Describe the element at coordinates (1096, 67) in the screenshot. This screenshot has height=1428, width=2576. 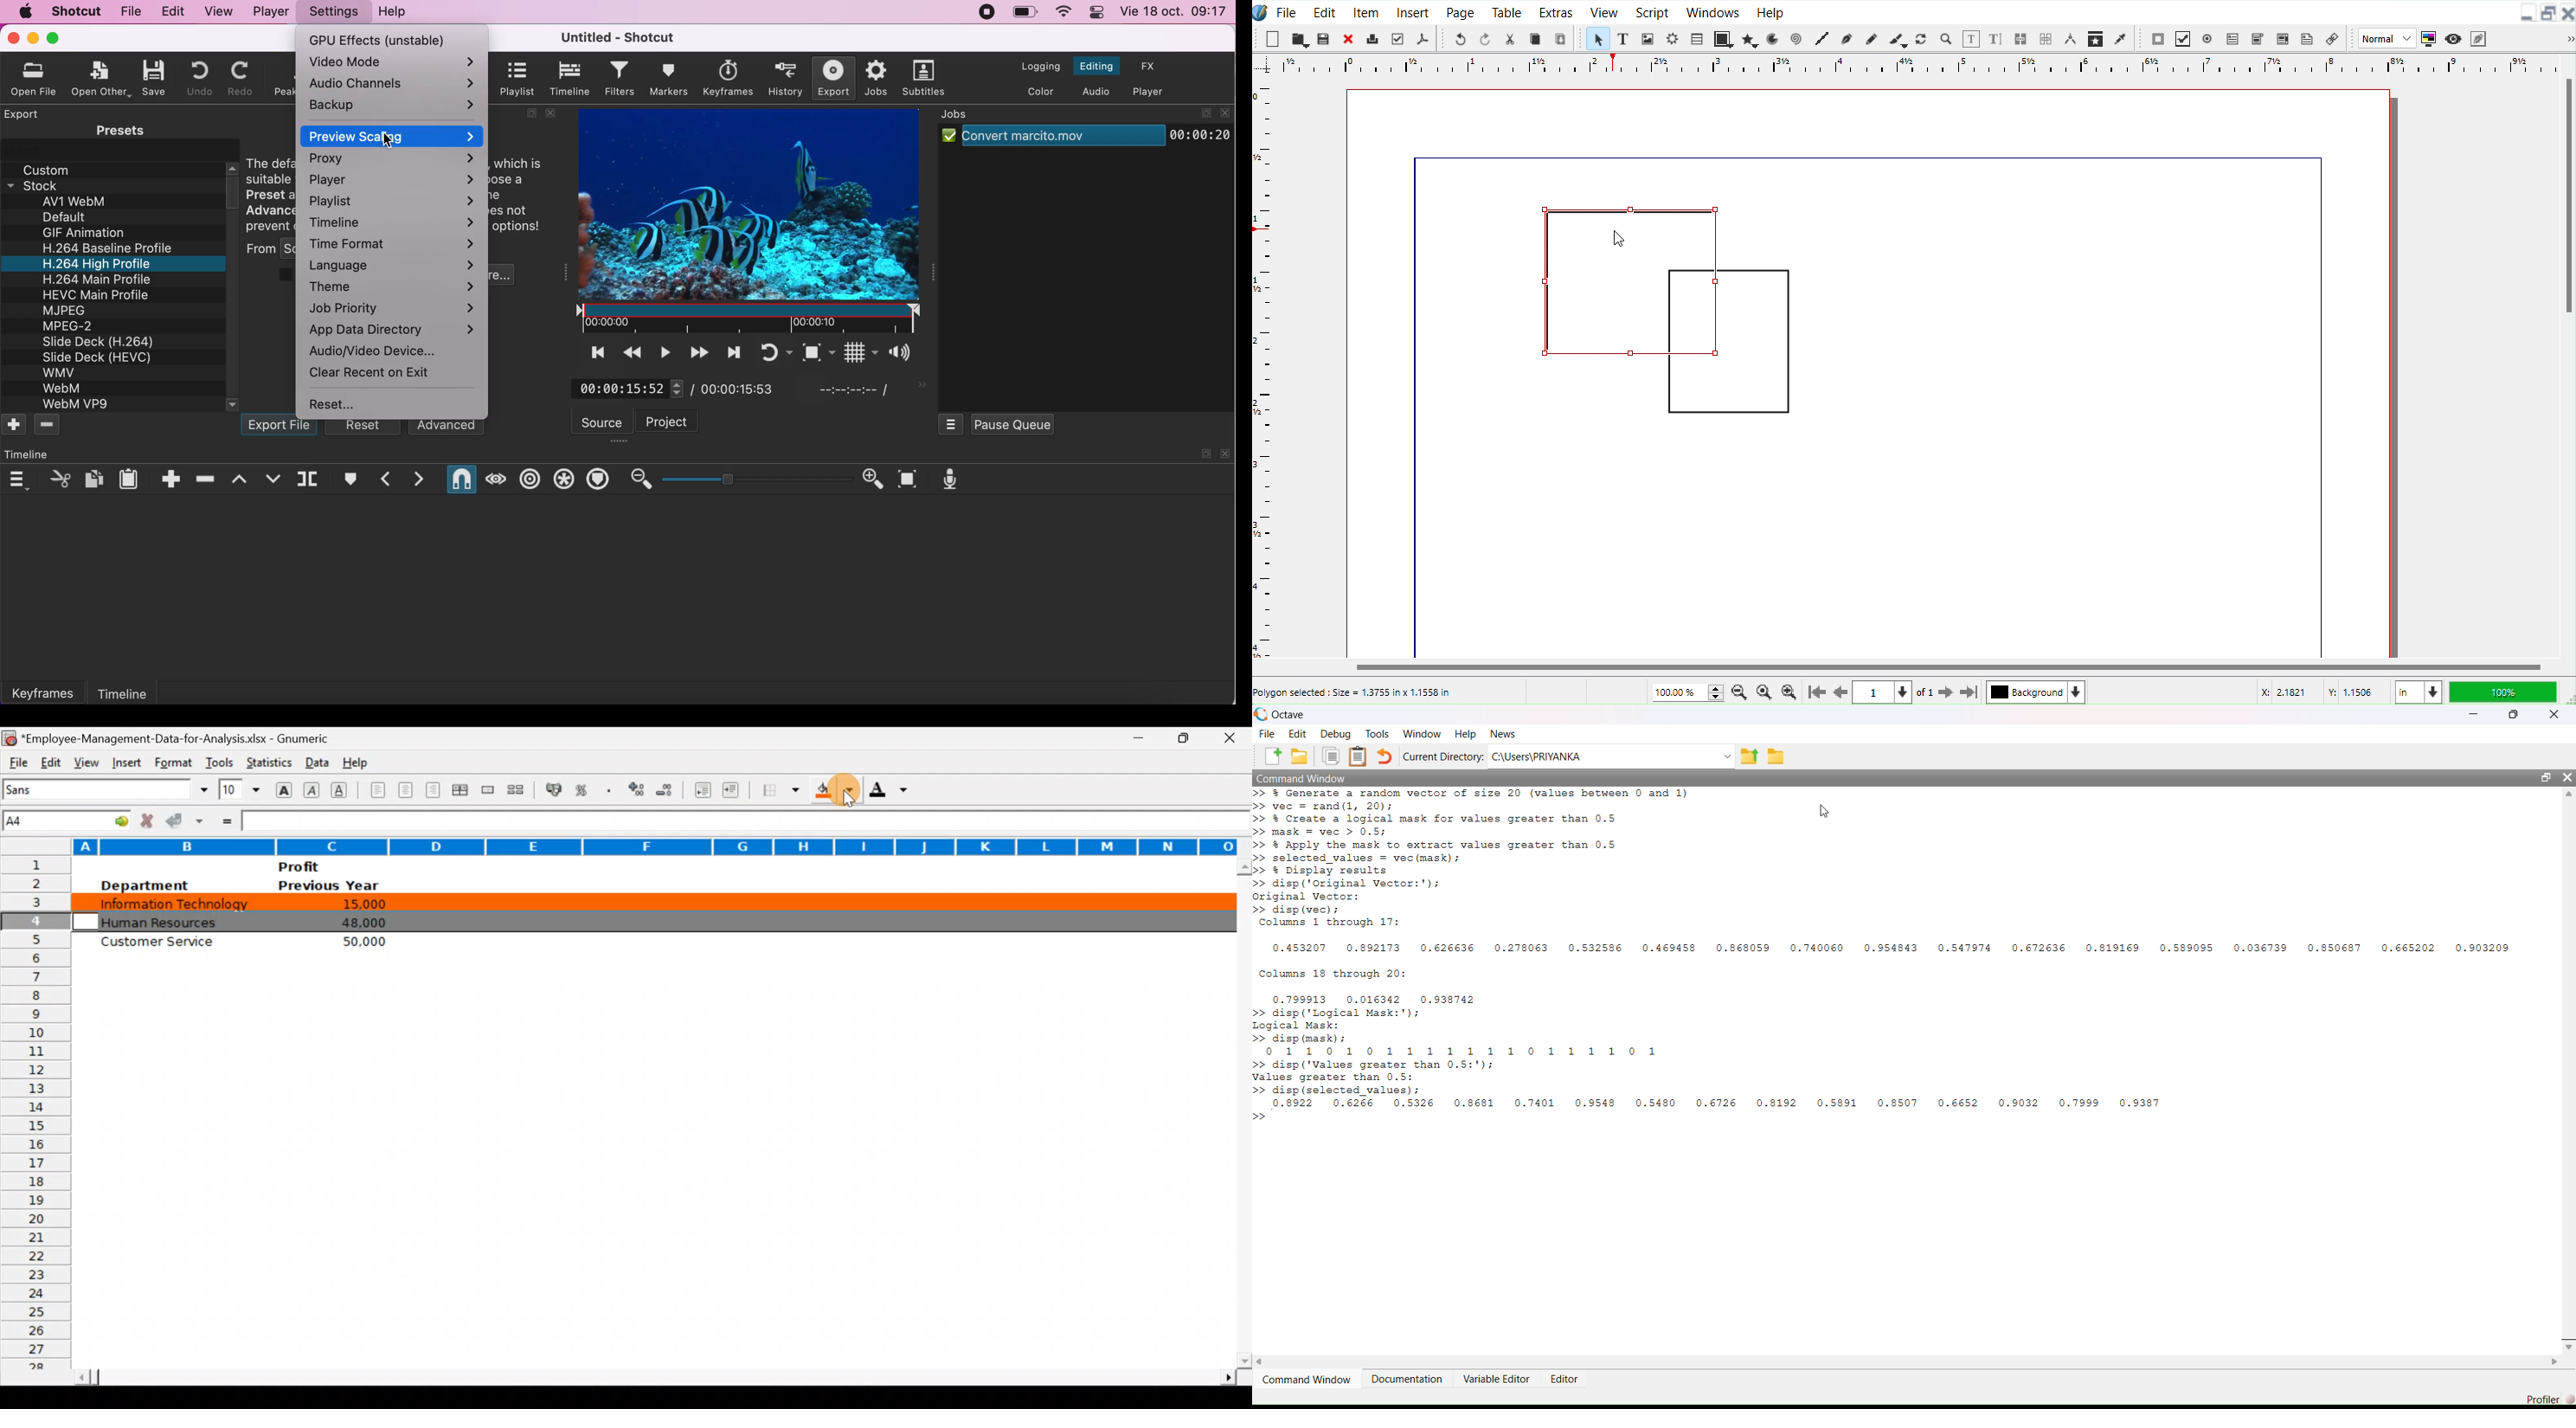
I see `switch to the editing layout` at that location.